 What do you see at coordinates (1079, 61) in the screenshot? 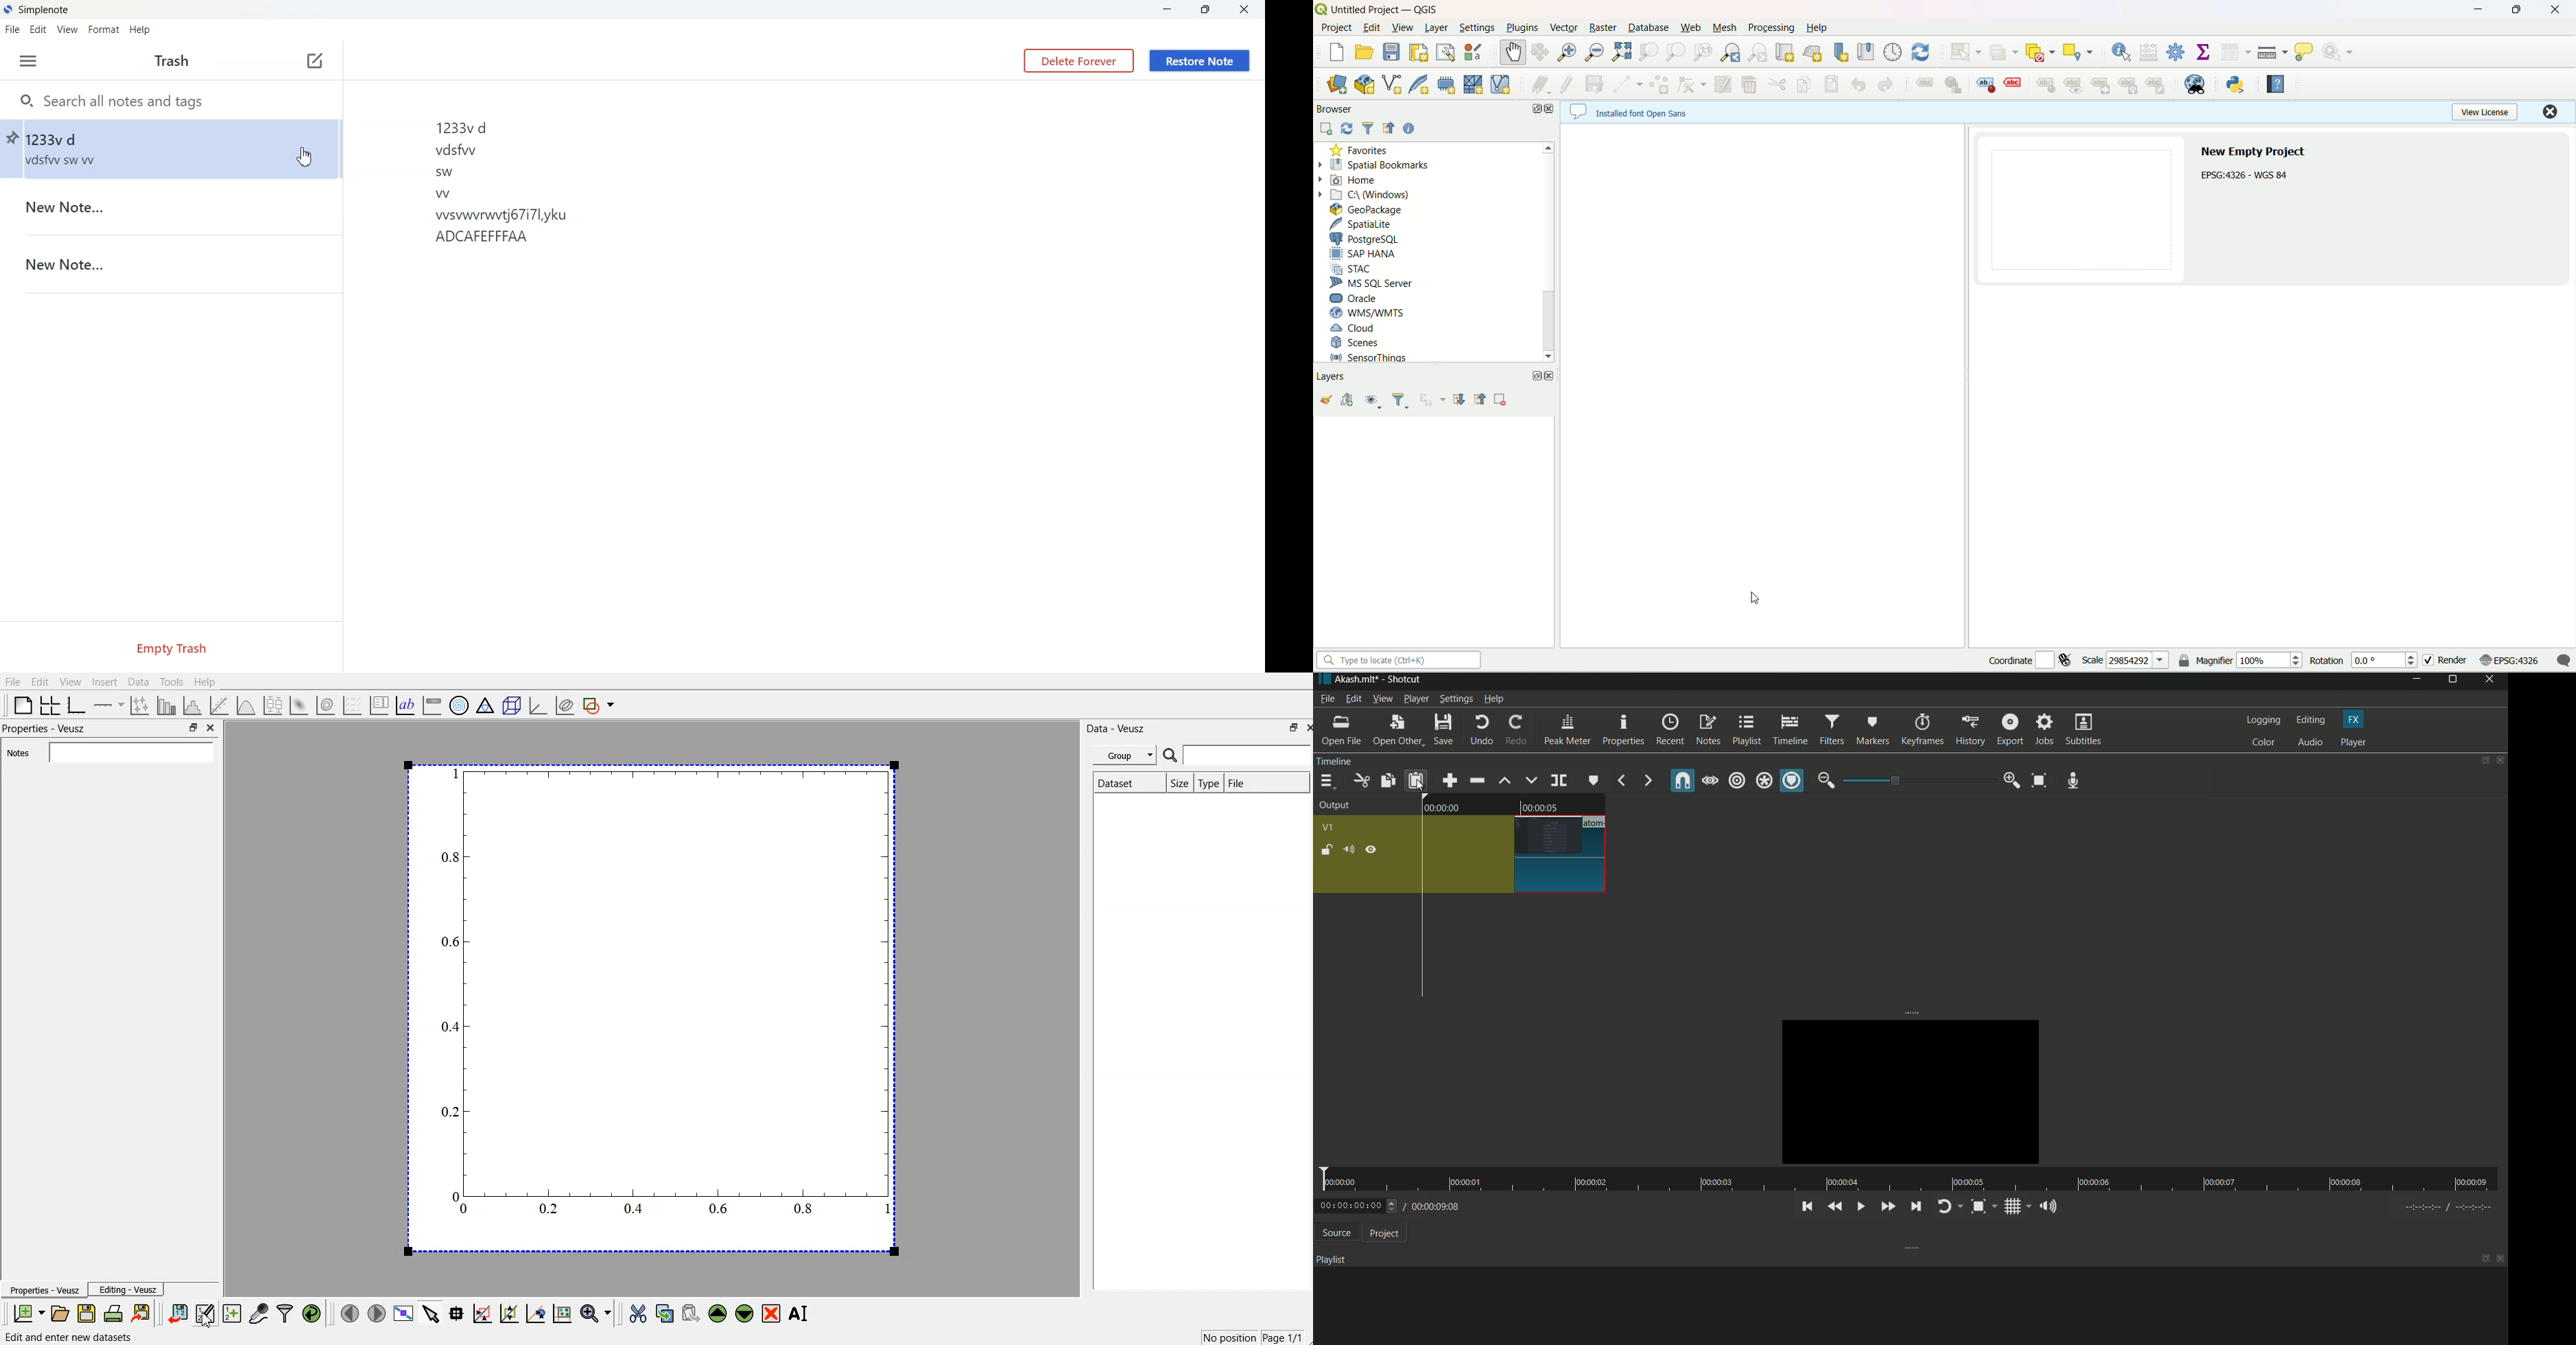
I see `Delete Forever` at bounding box center [1079, 61].